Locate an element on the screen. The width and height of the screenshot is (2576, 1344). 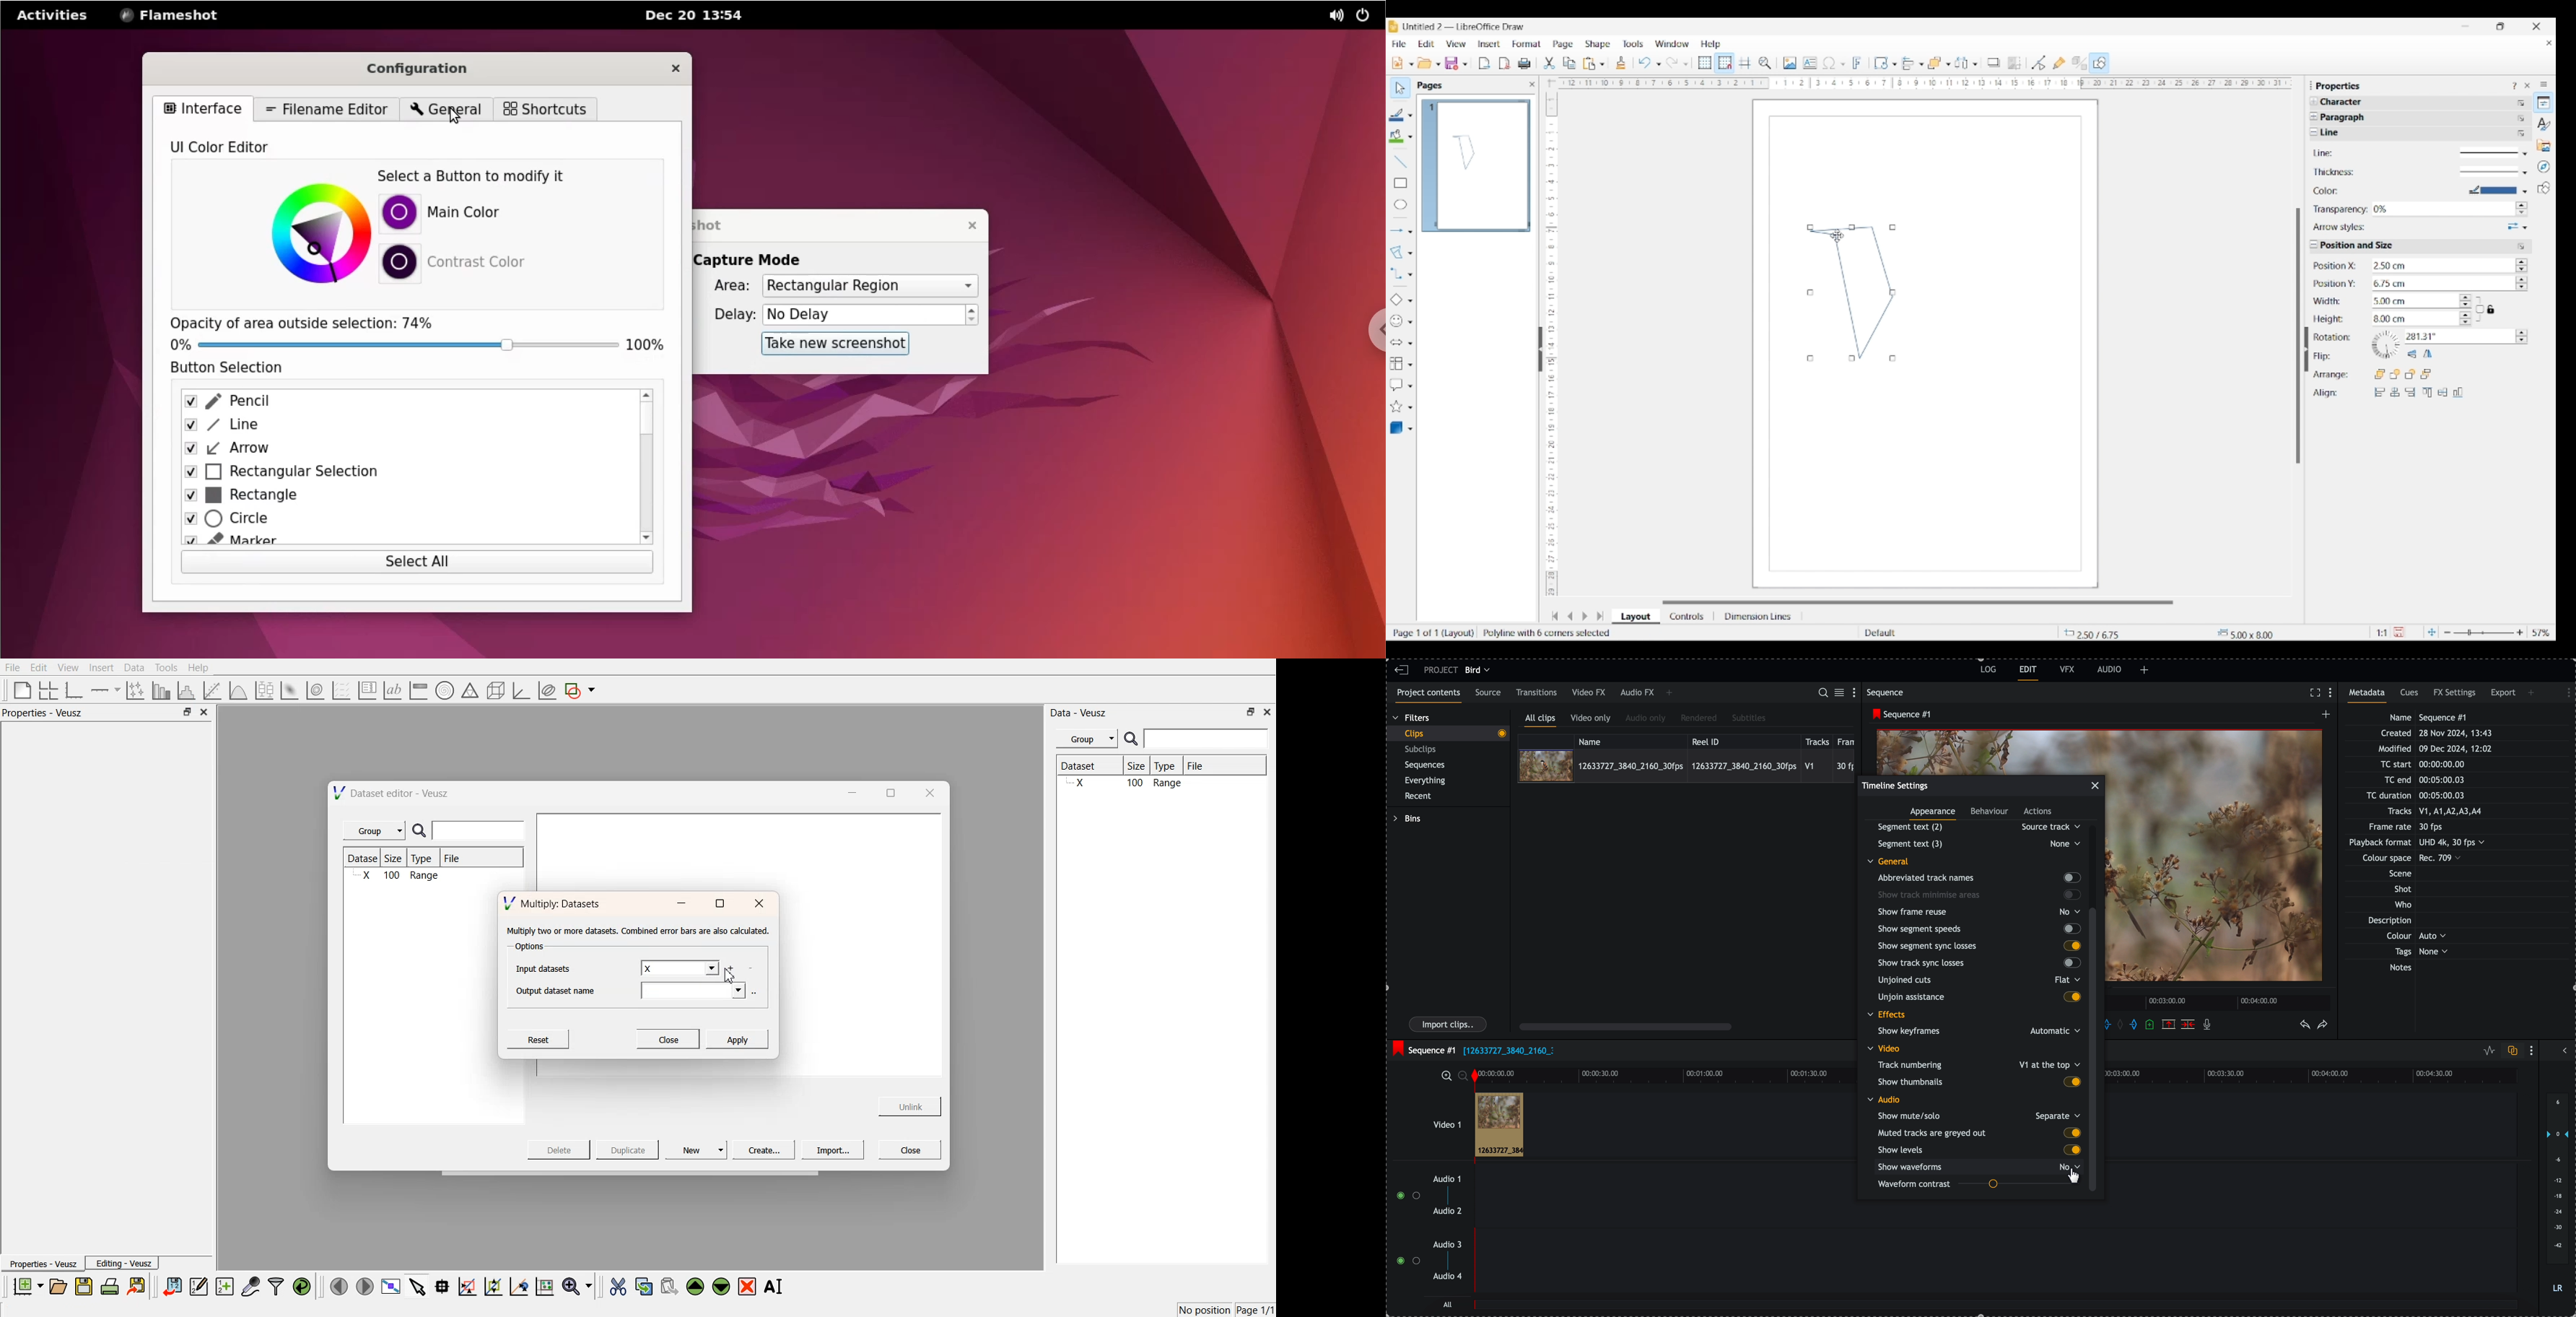
general is located at coordinates (447, 110).